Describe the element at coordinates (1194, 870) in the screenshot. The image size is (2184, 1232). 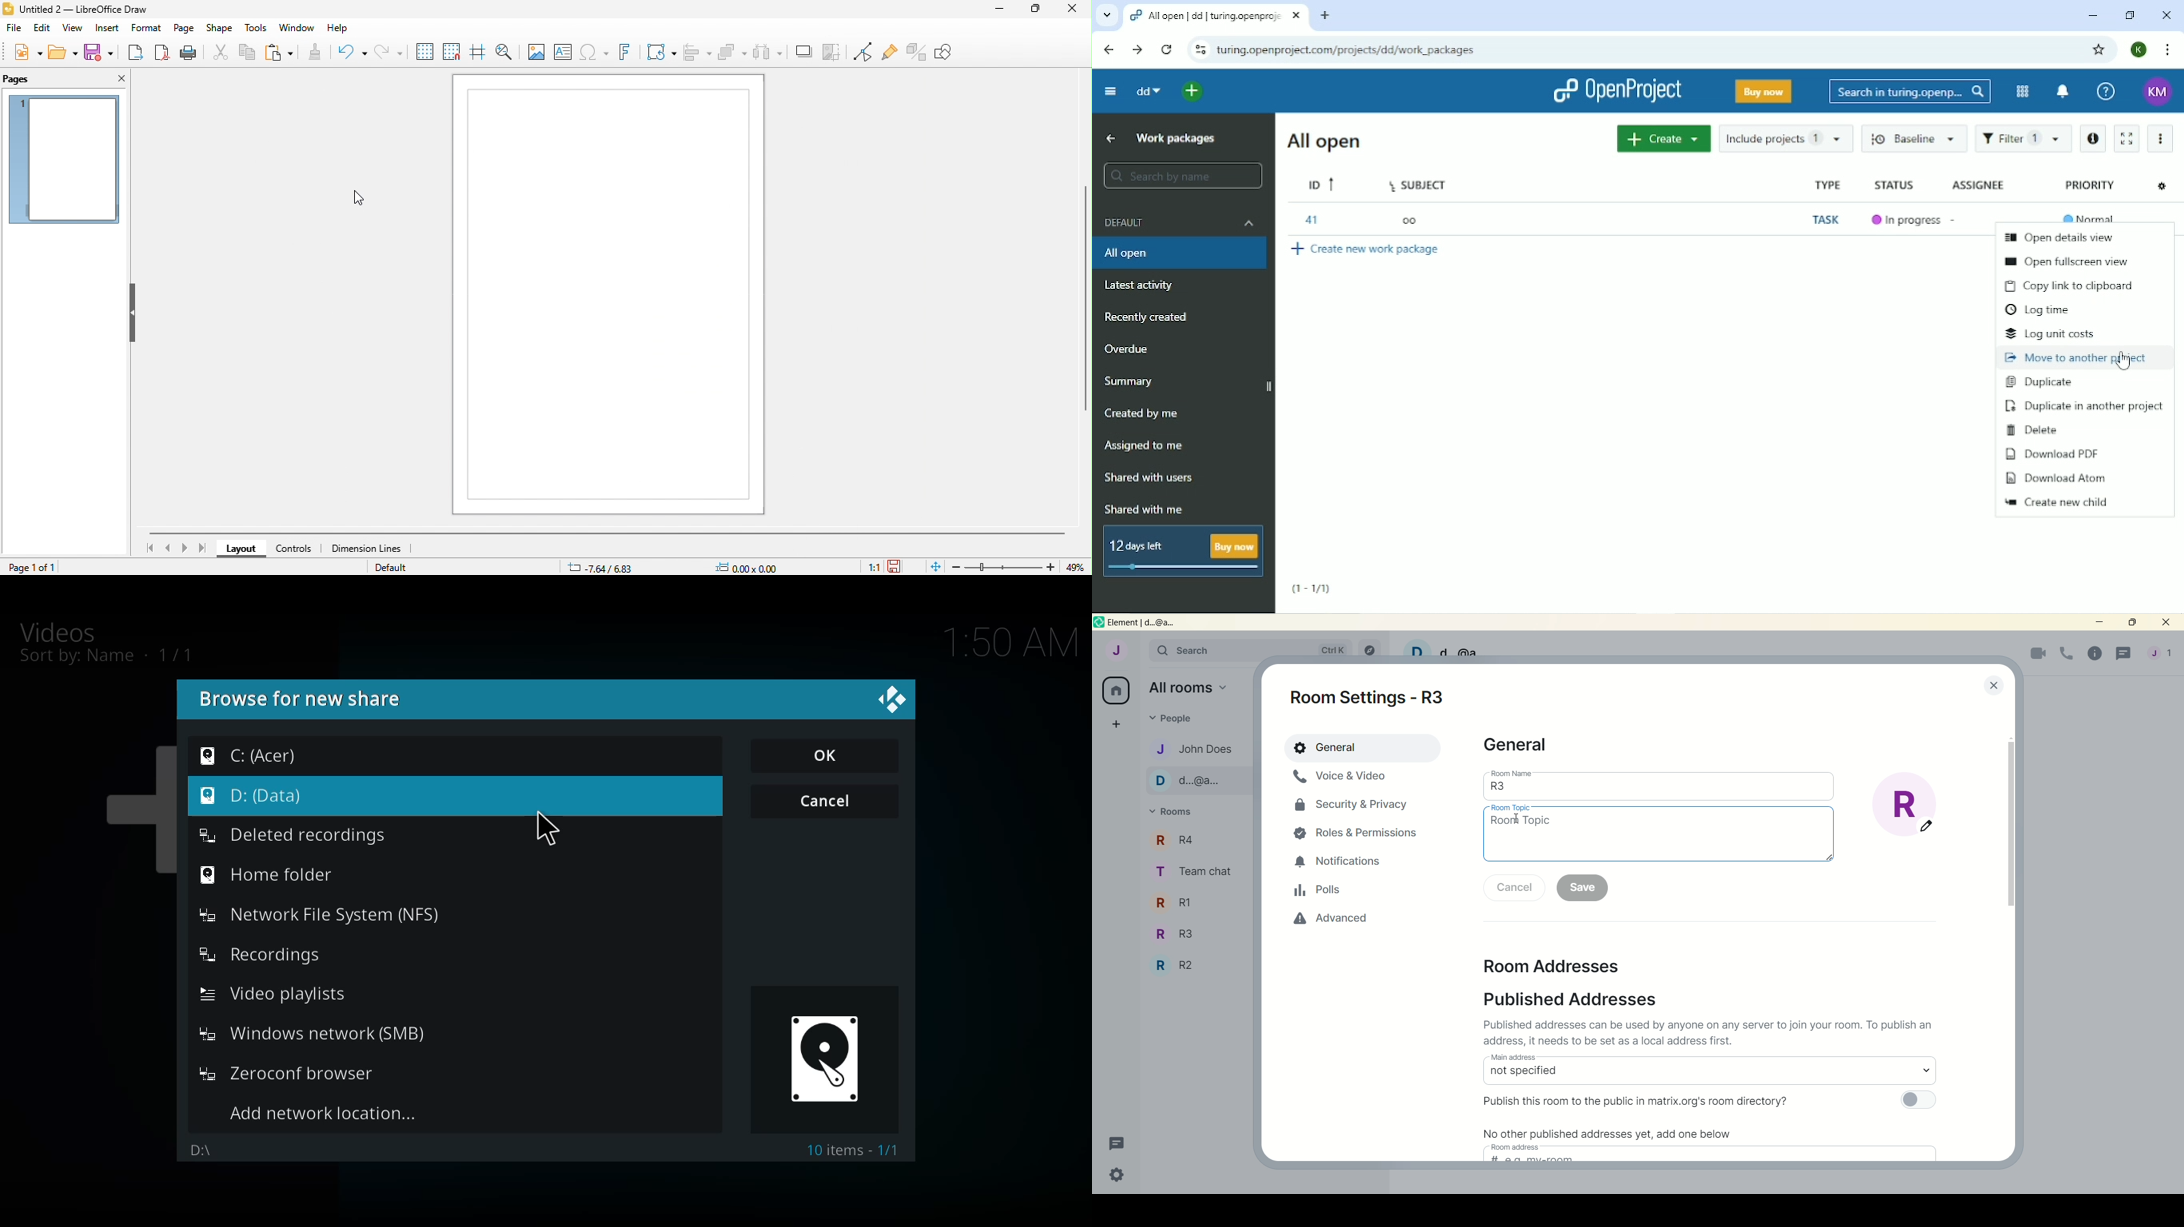
I see `team chat` at that location.